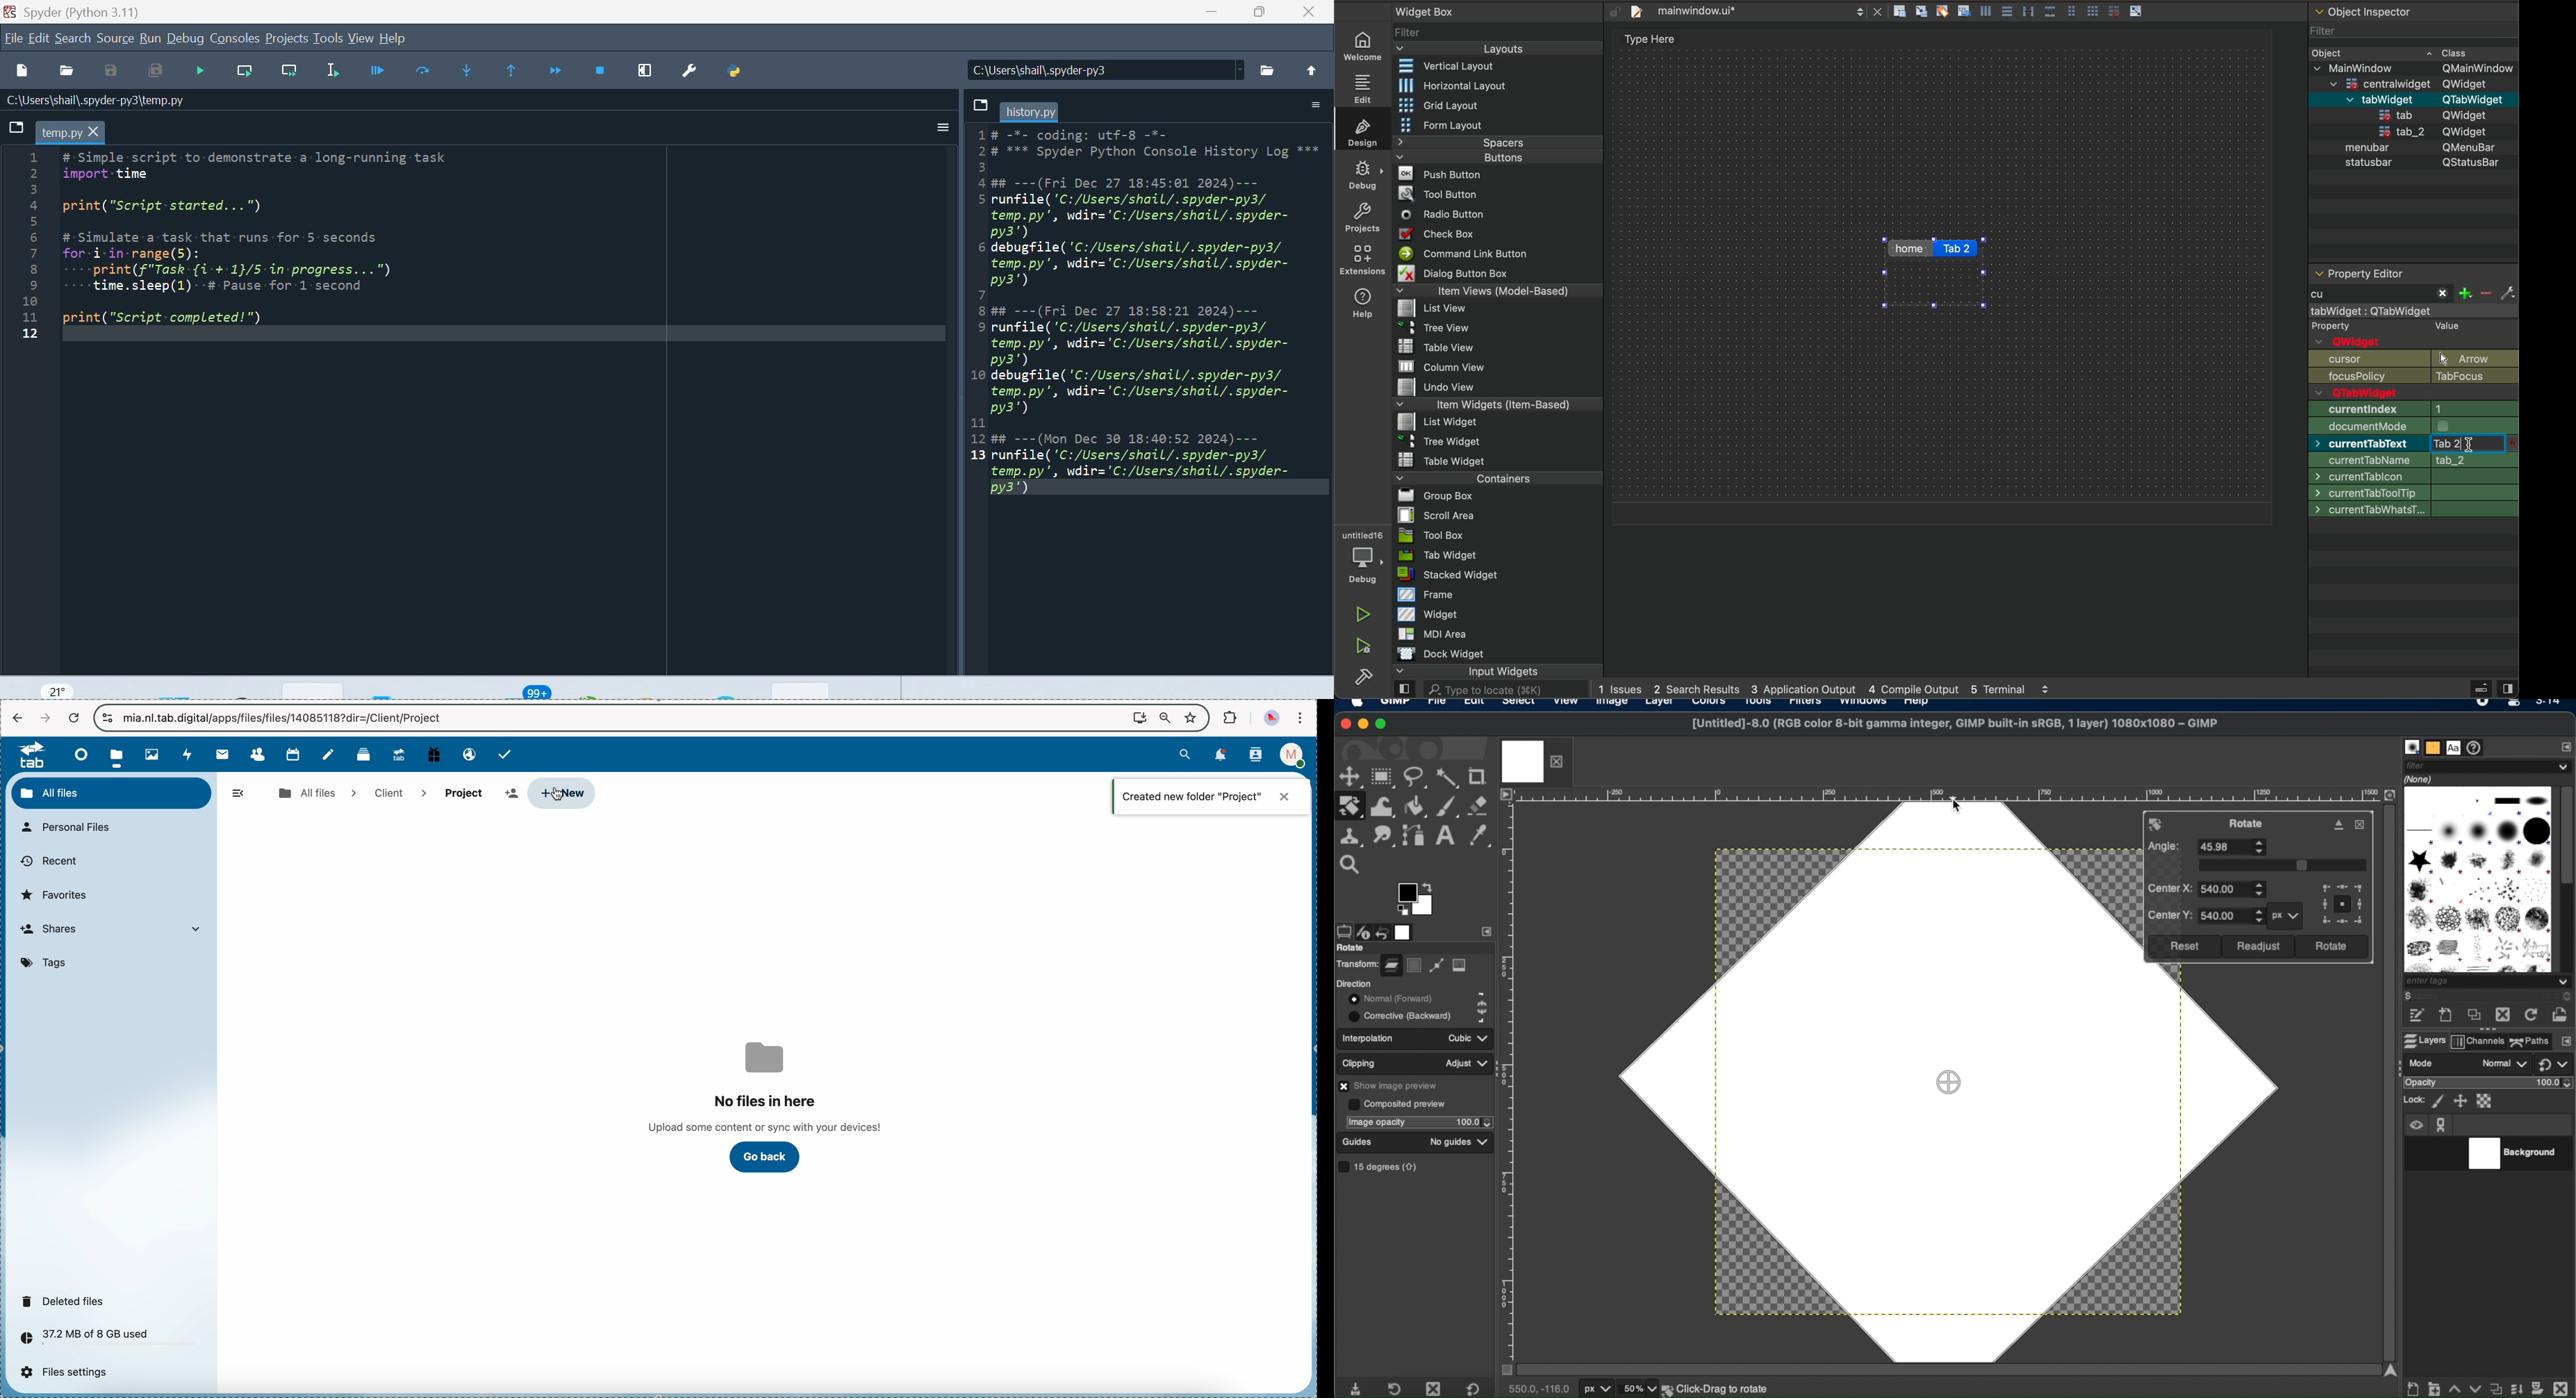  What do you see at coordinates (1312, 15) in the screenshot?
I see `Close` at bounding box center [1312, 15].